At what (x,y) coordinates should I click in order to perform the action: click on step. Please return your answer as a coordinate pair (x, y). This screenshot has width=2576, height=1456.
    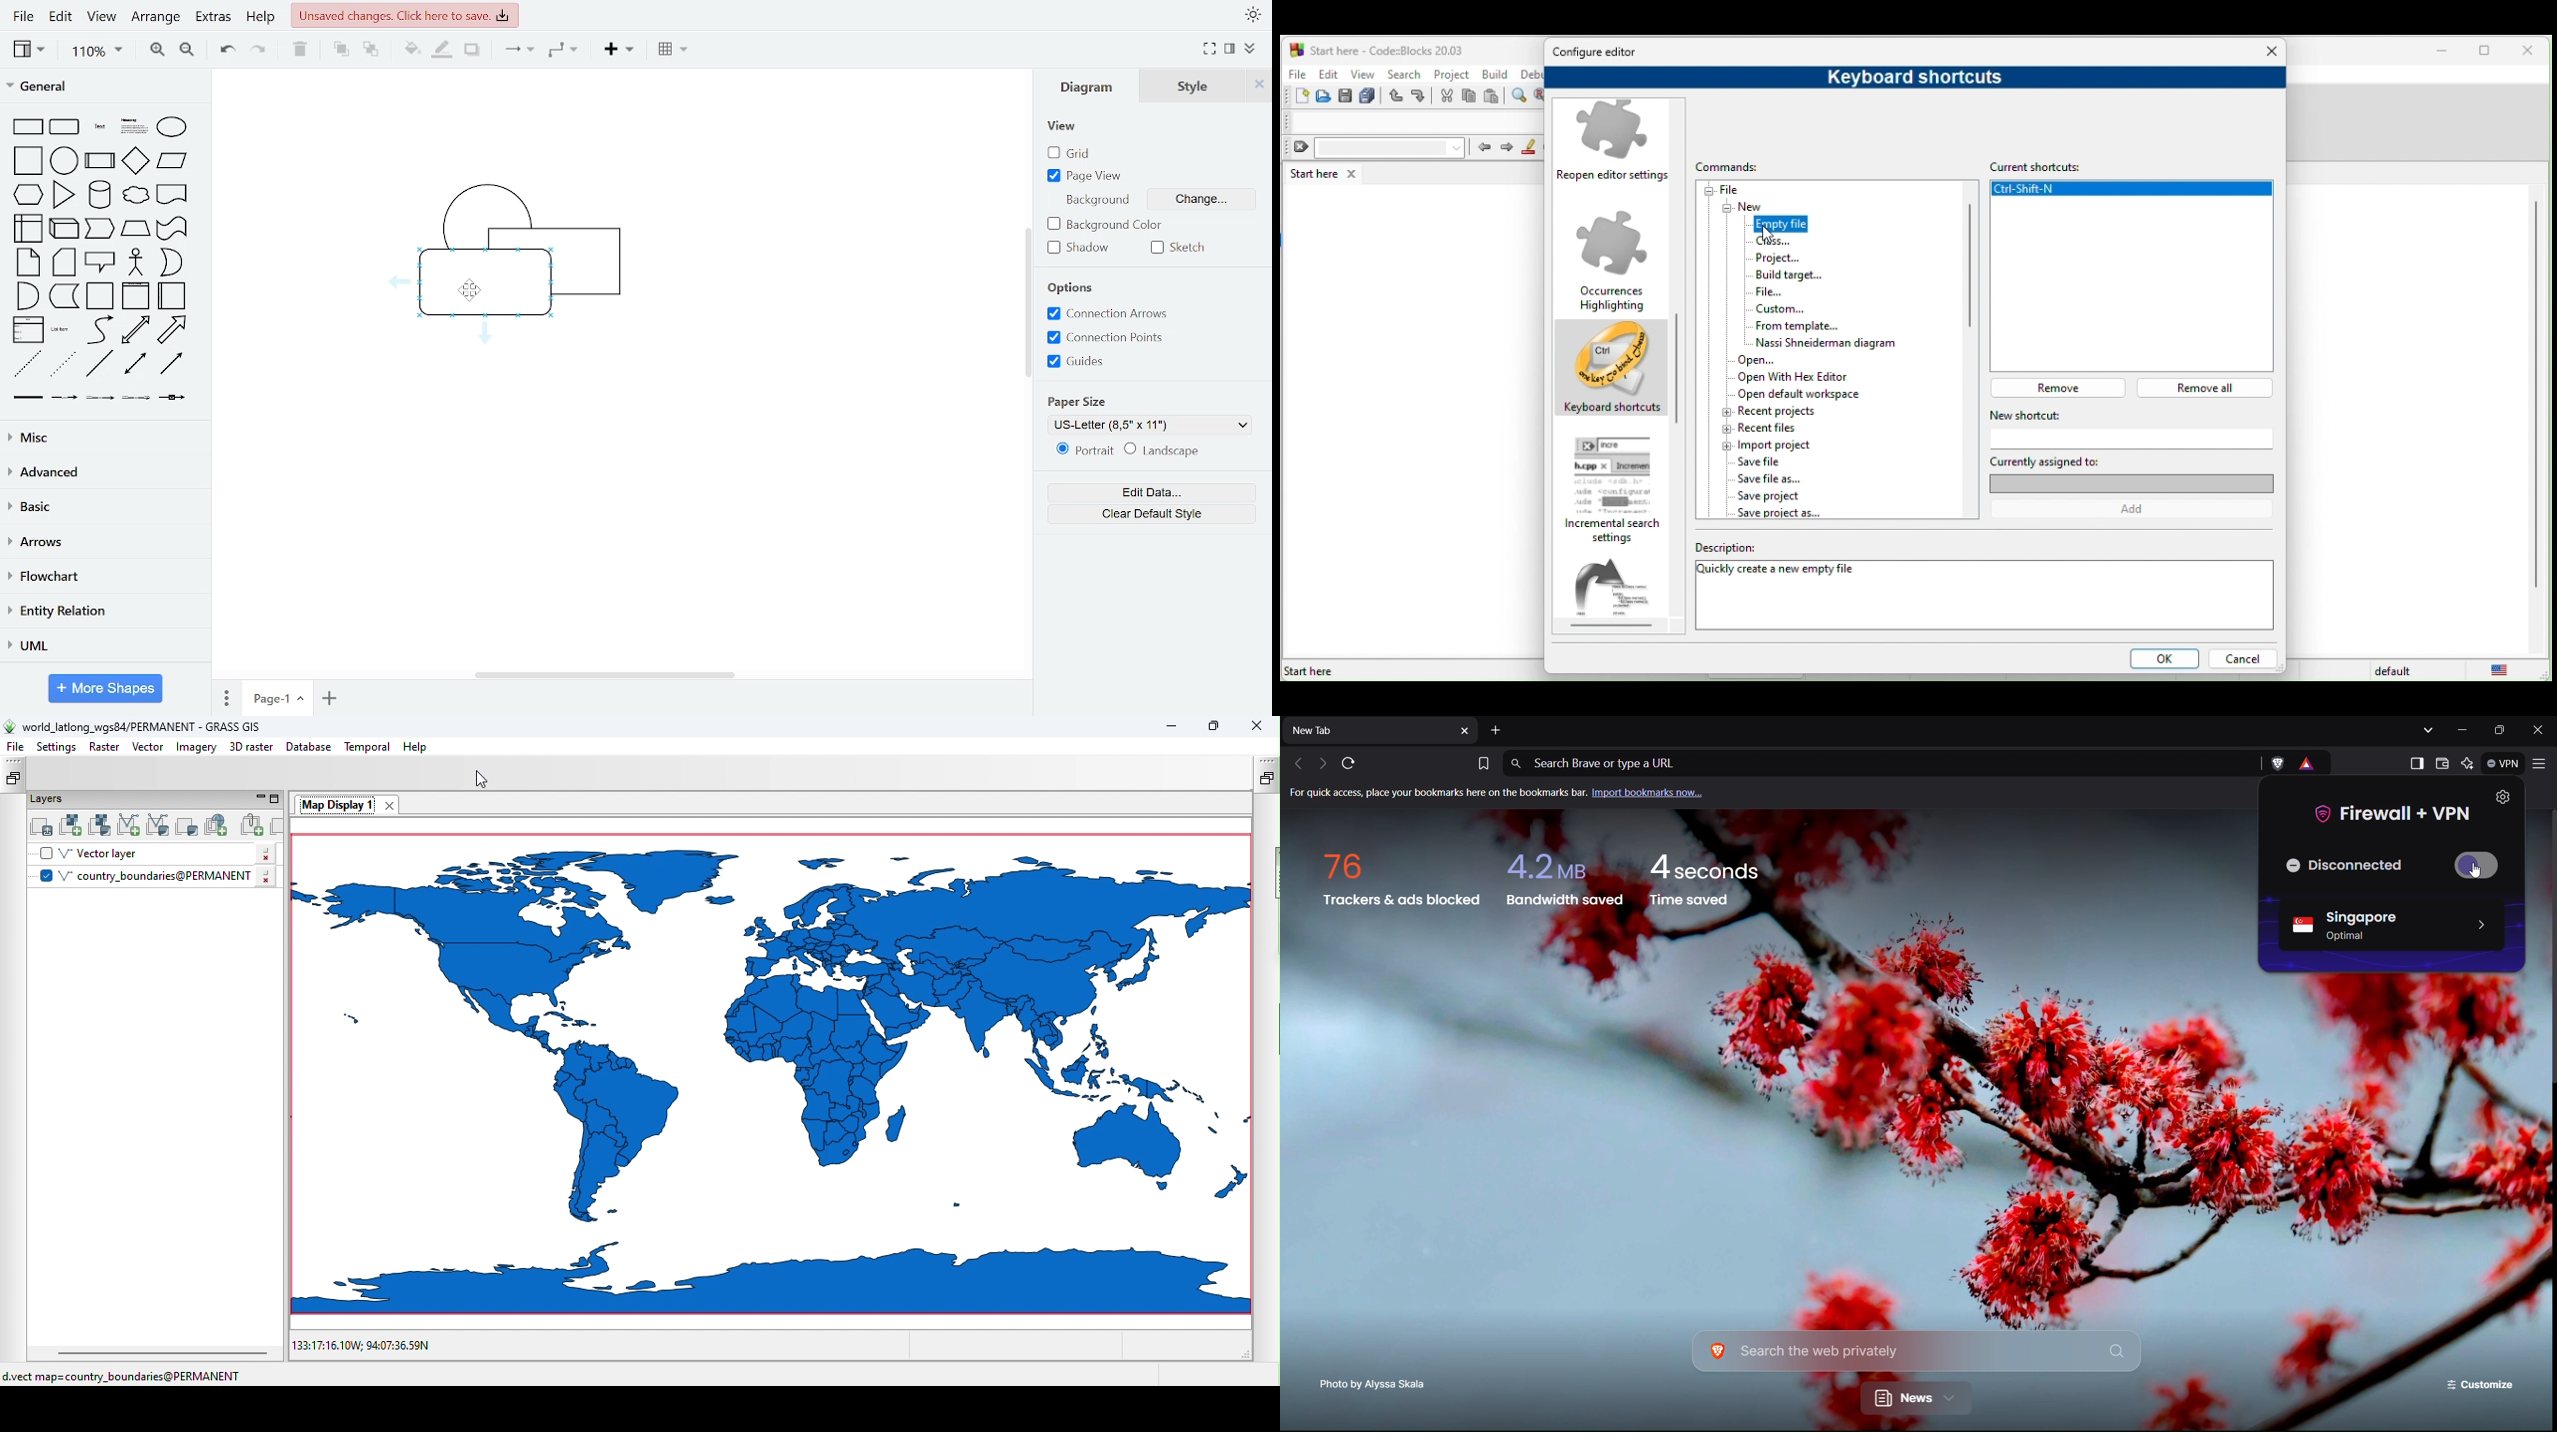
    Looking at the image, I should click on (100, 230).